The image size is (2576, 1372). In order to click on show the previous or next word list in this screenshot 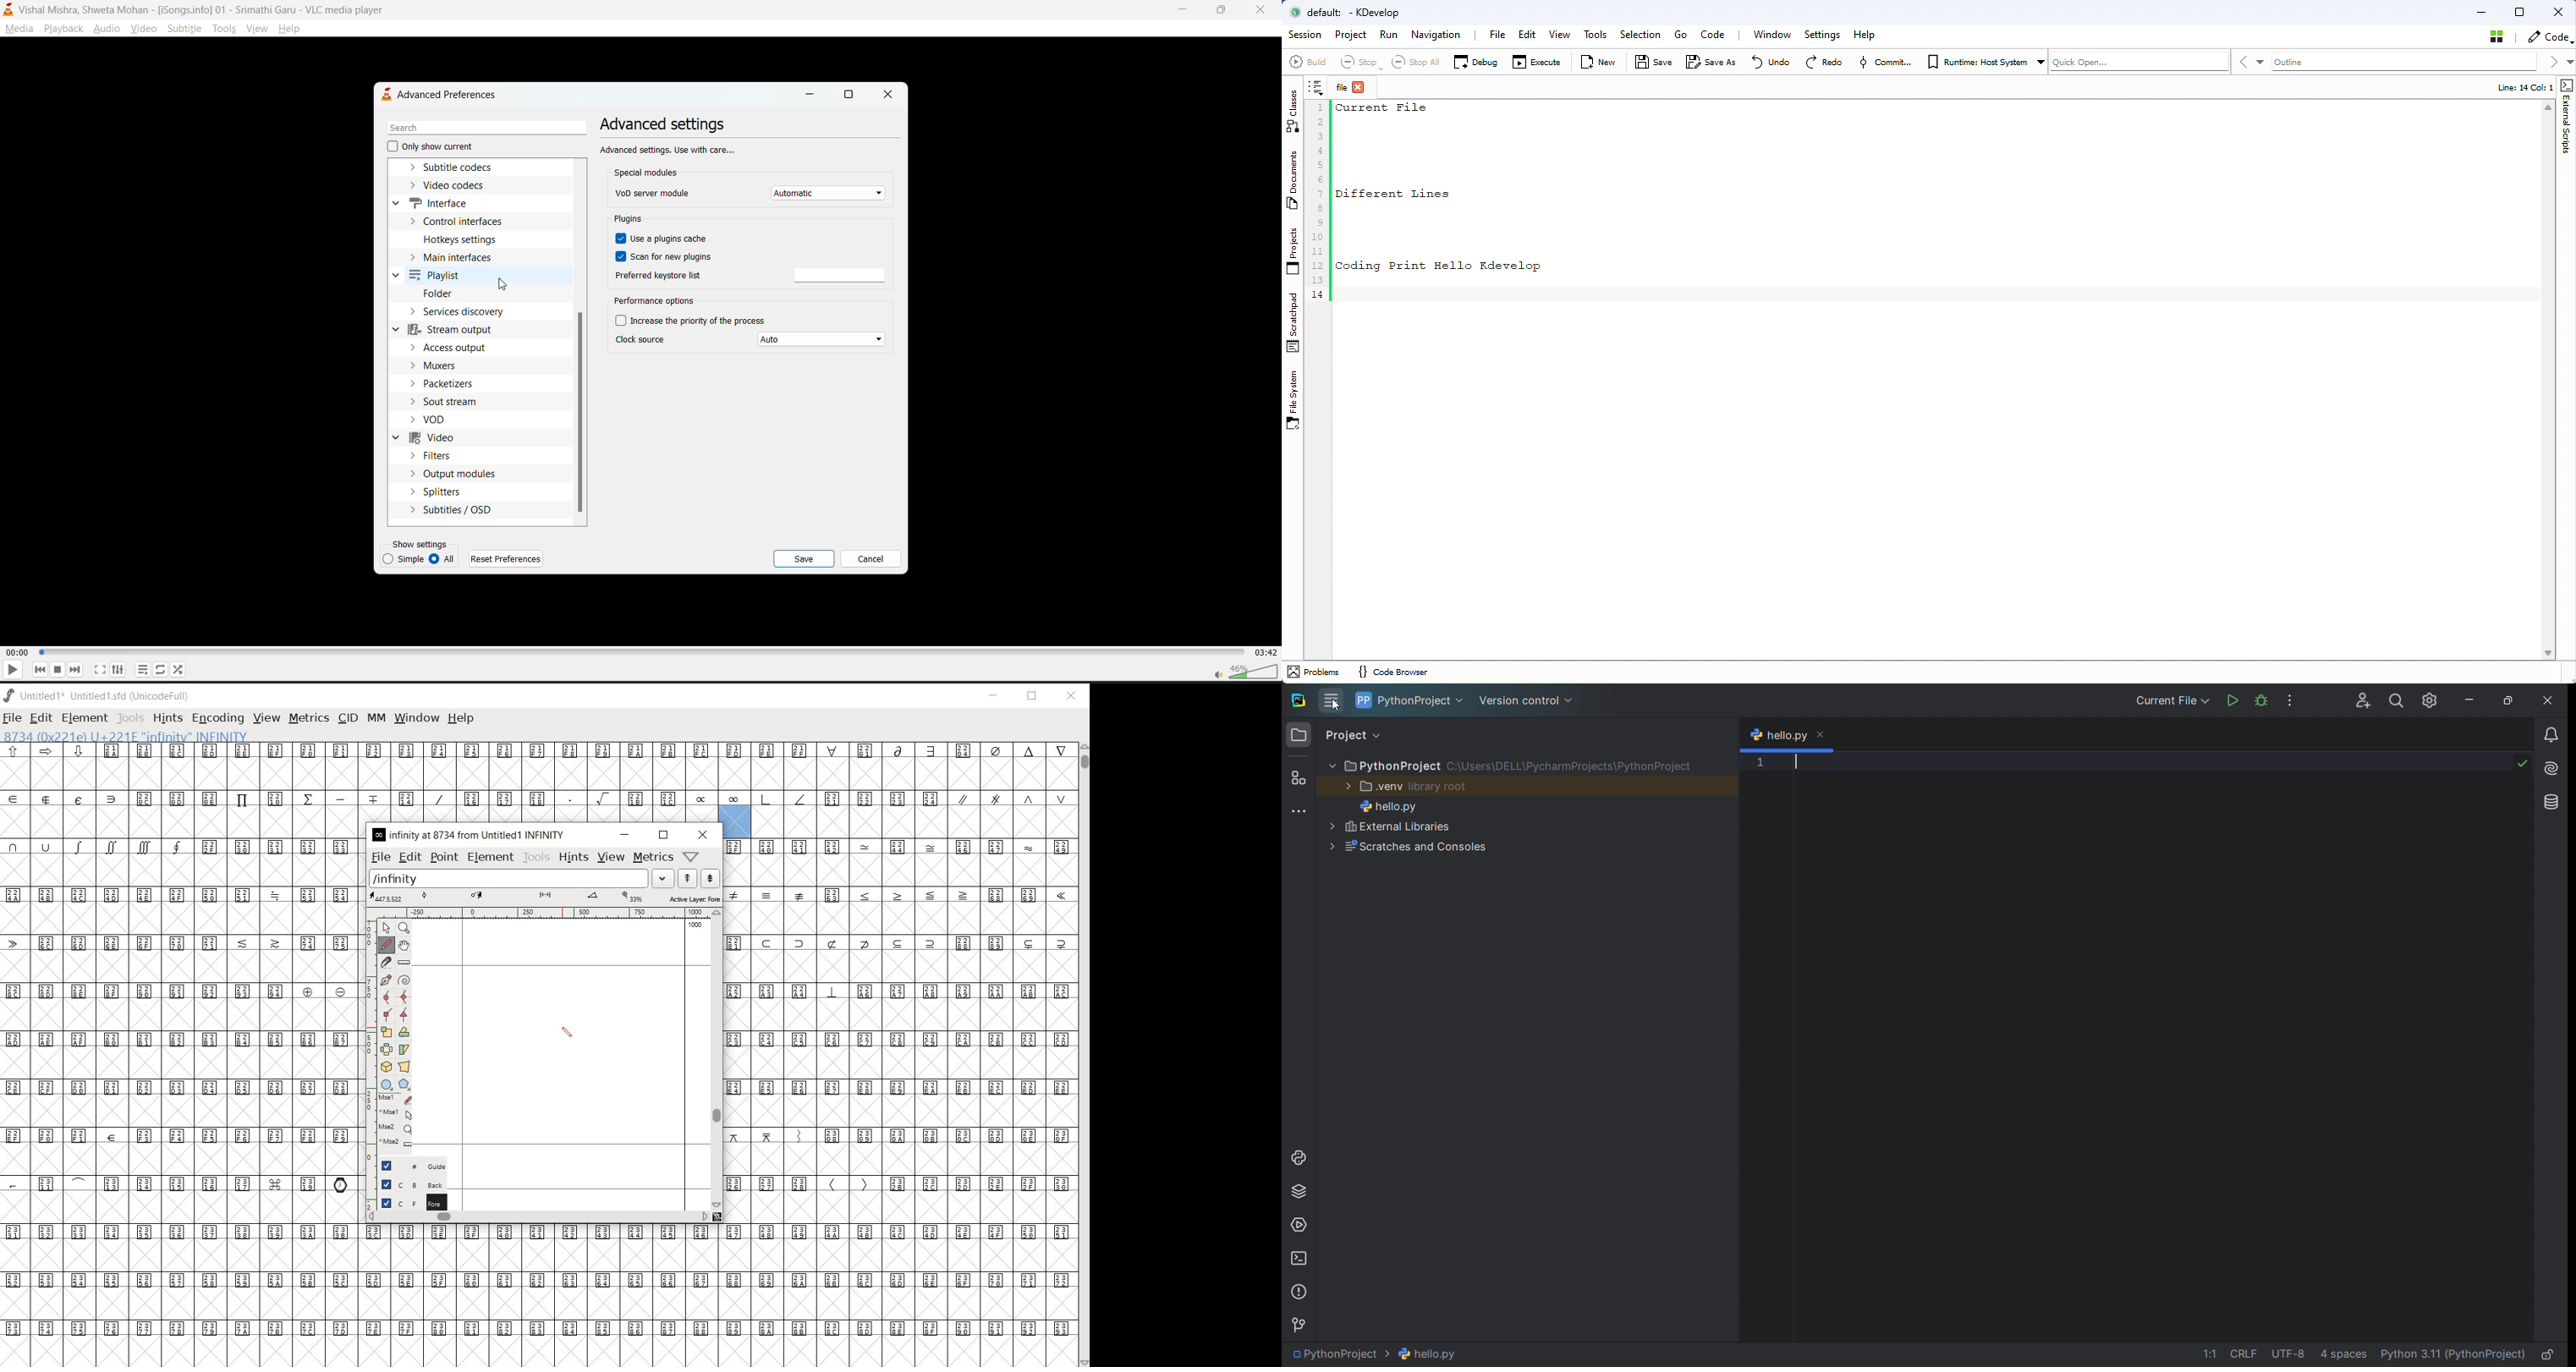, I will do `click(699, 878)`.